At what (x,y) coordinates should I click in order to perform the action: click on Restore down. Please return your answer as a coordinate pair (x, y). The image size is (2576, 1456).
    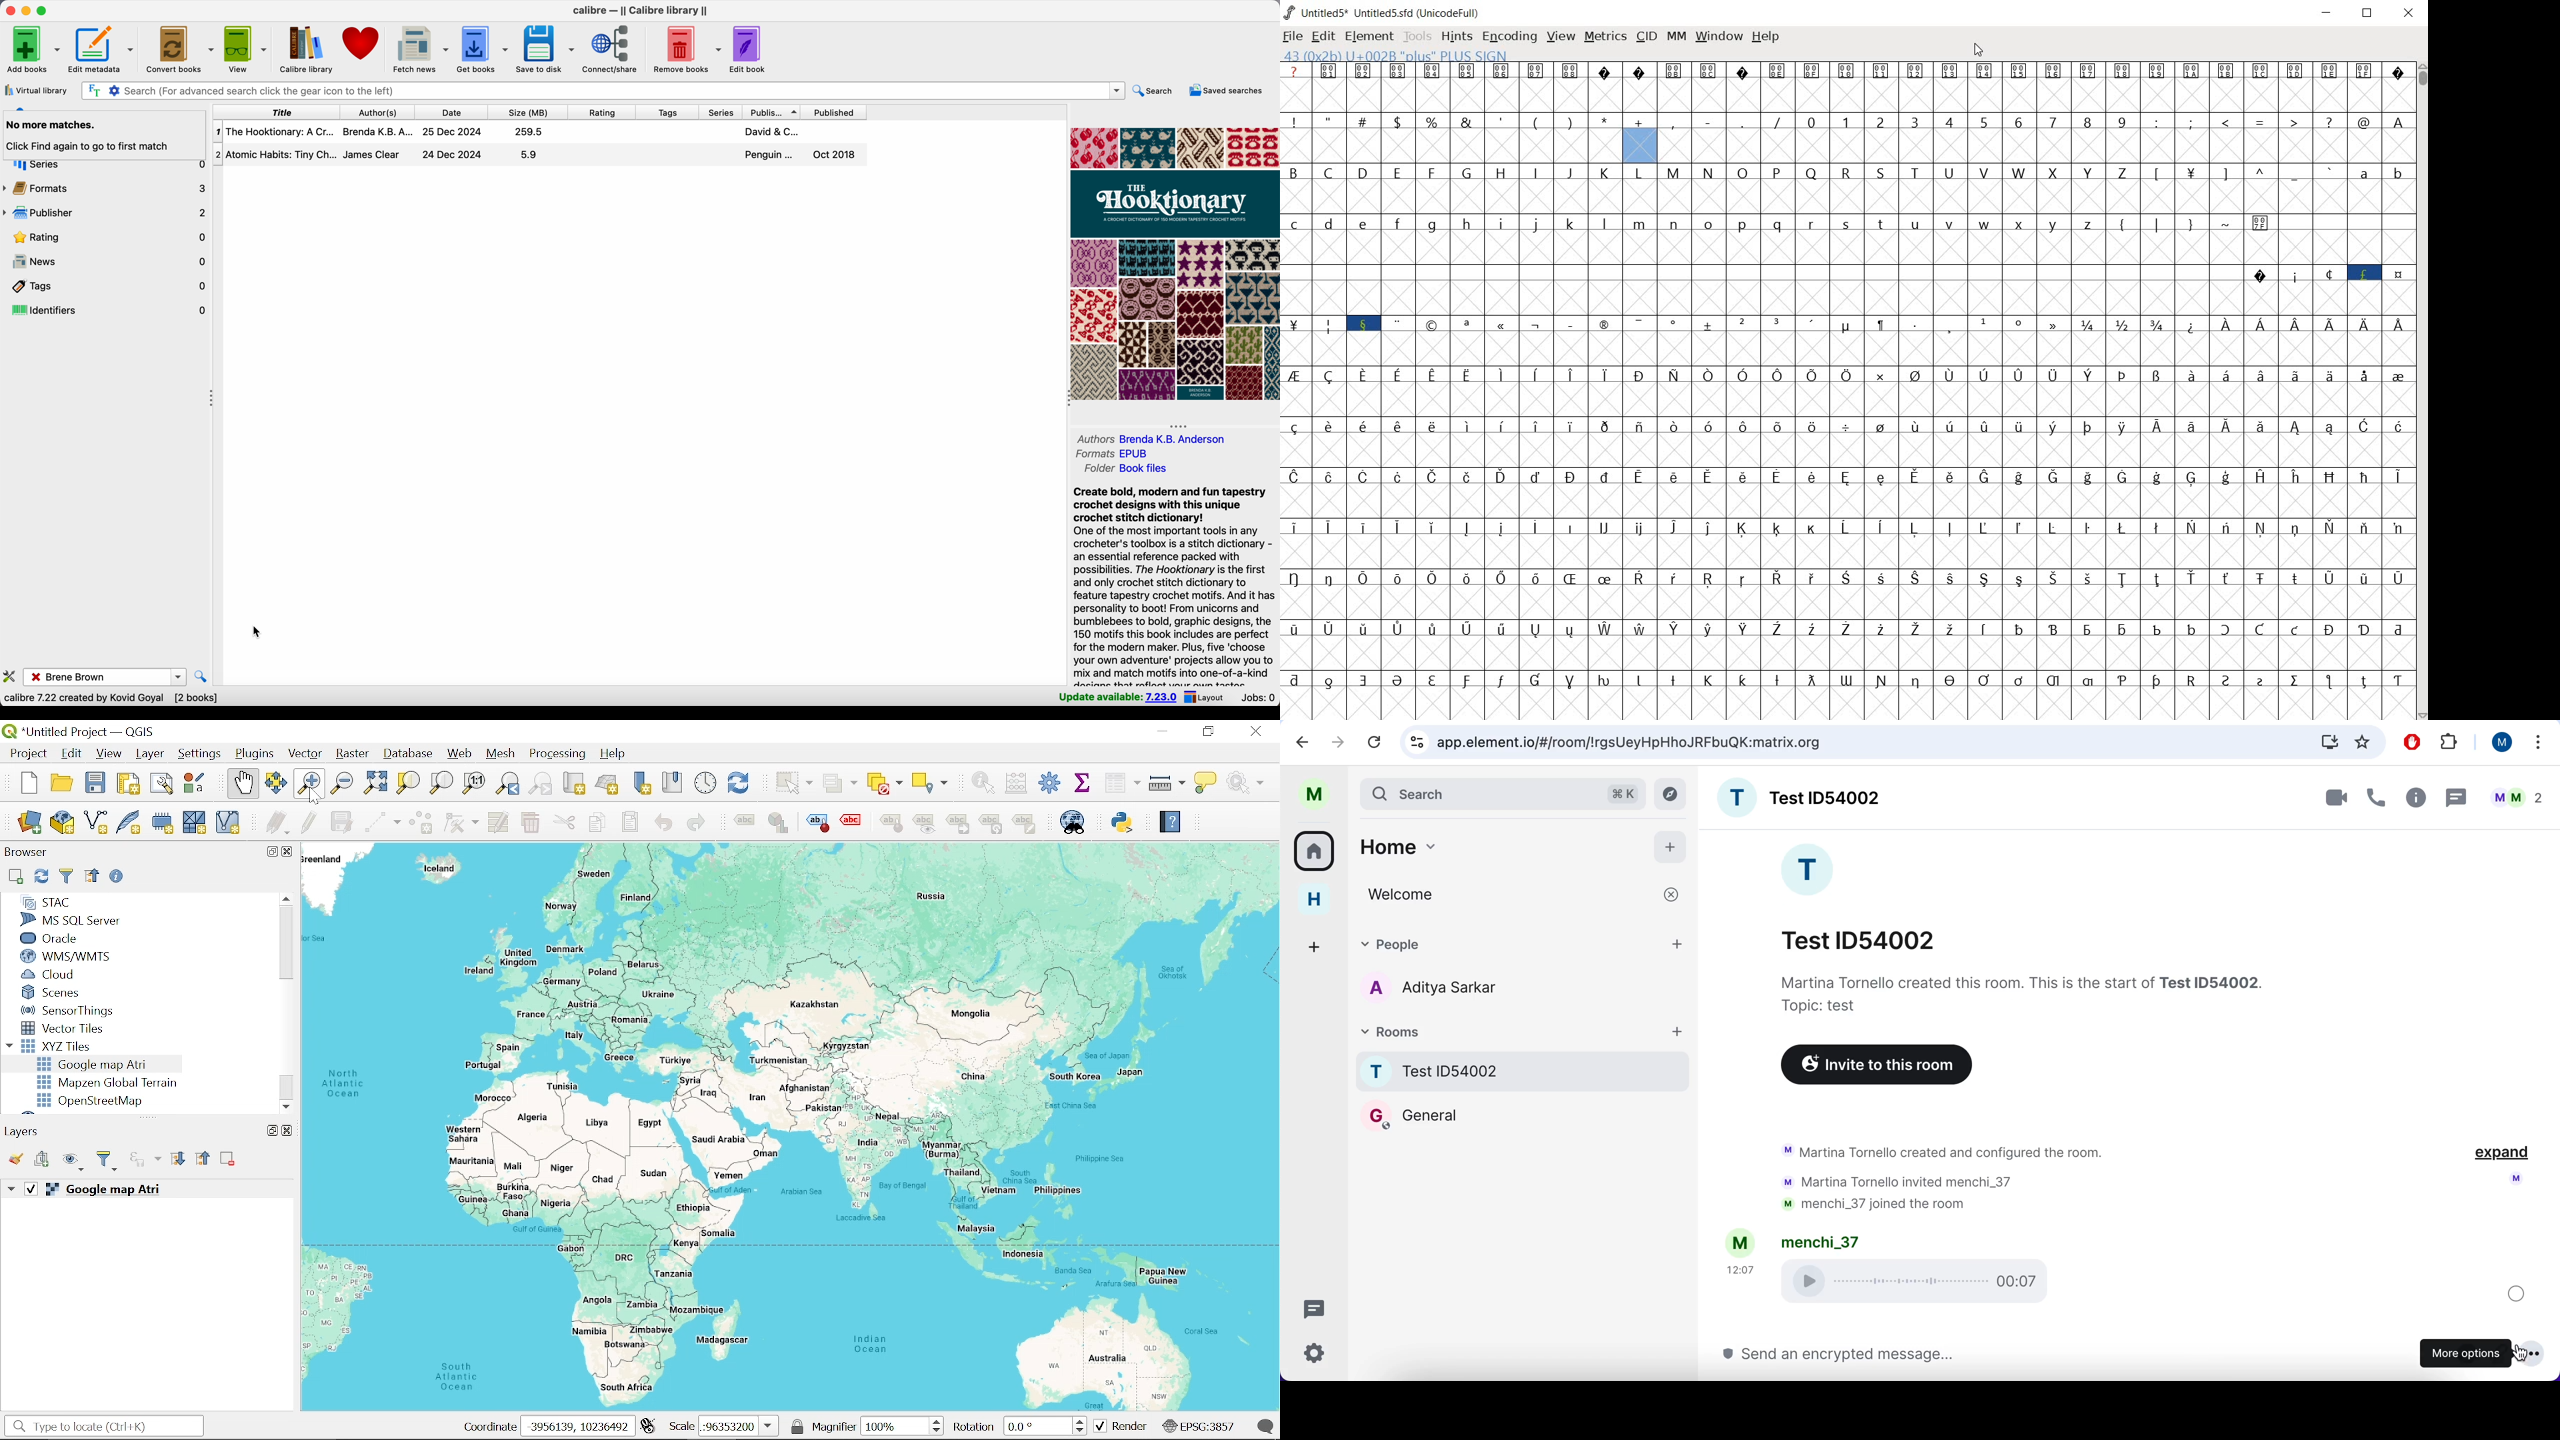
    Looking at the image, I should click on (1208, 731).